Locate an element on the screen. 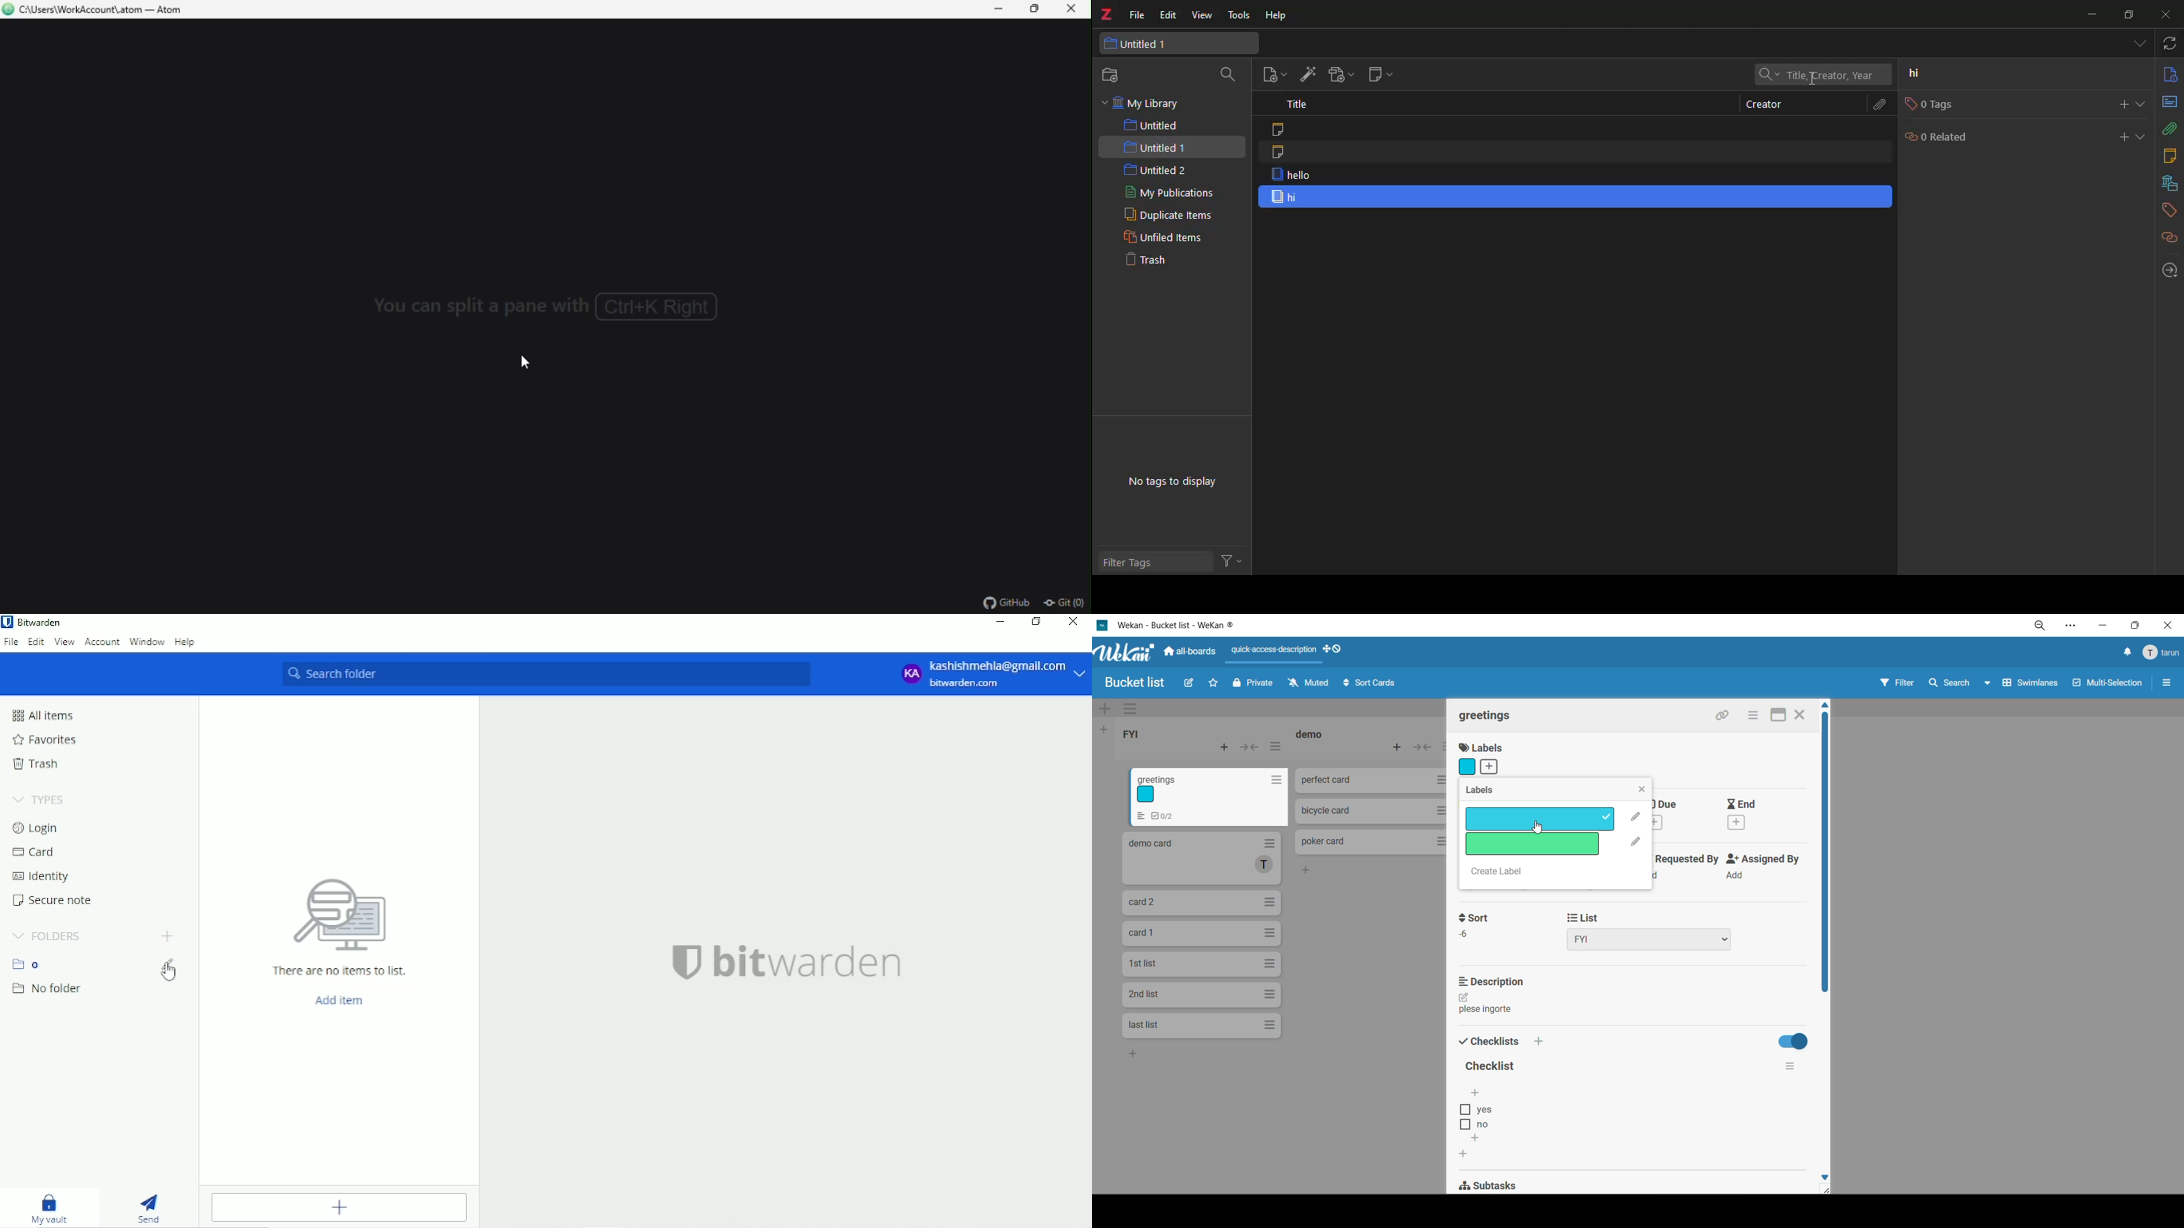  add attach is located at coordinates (1340, 77).